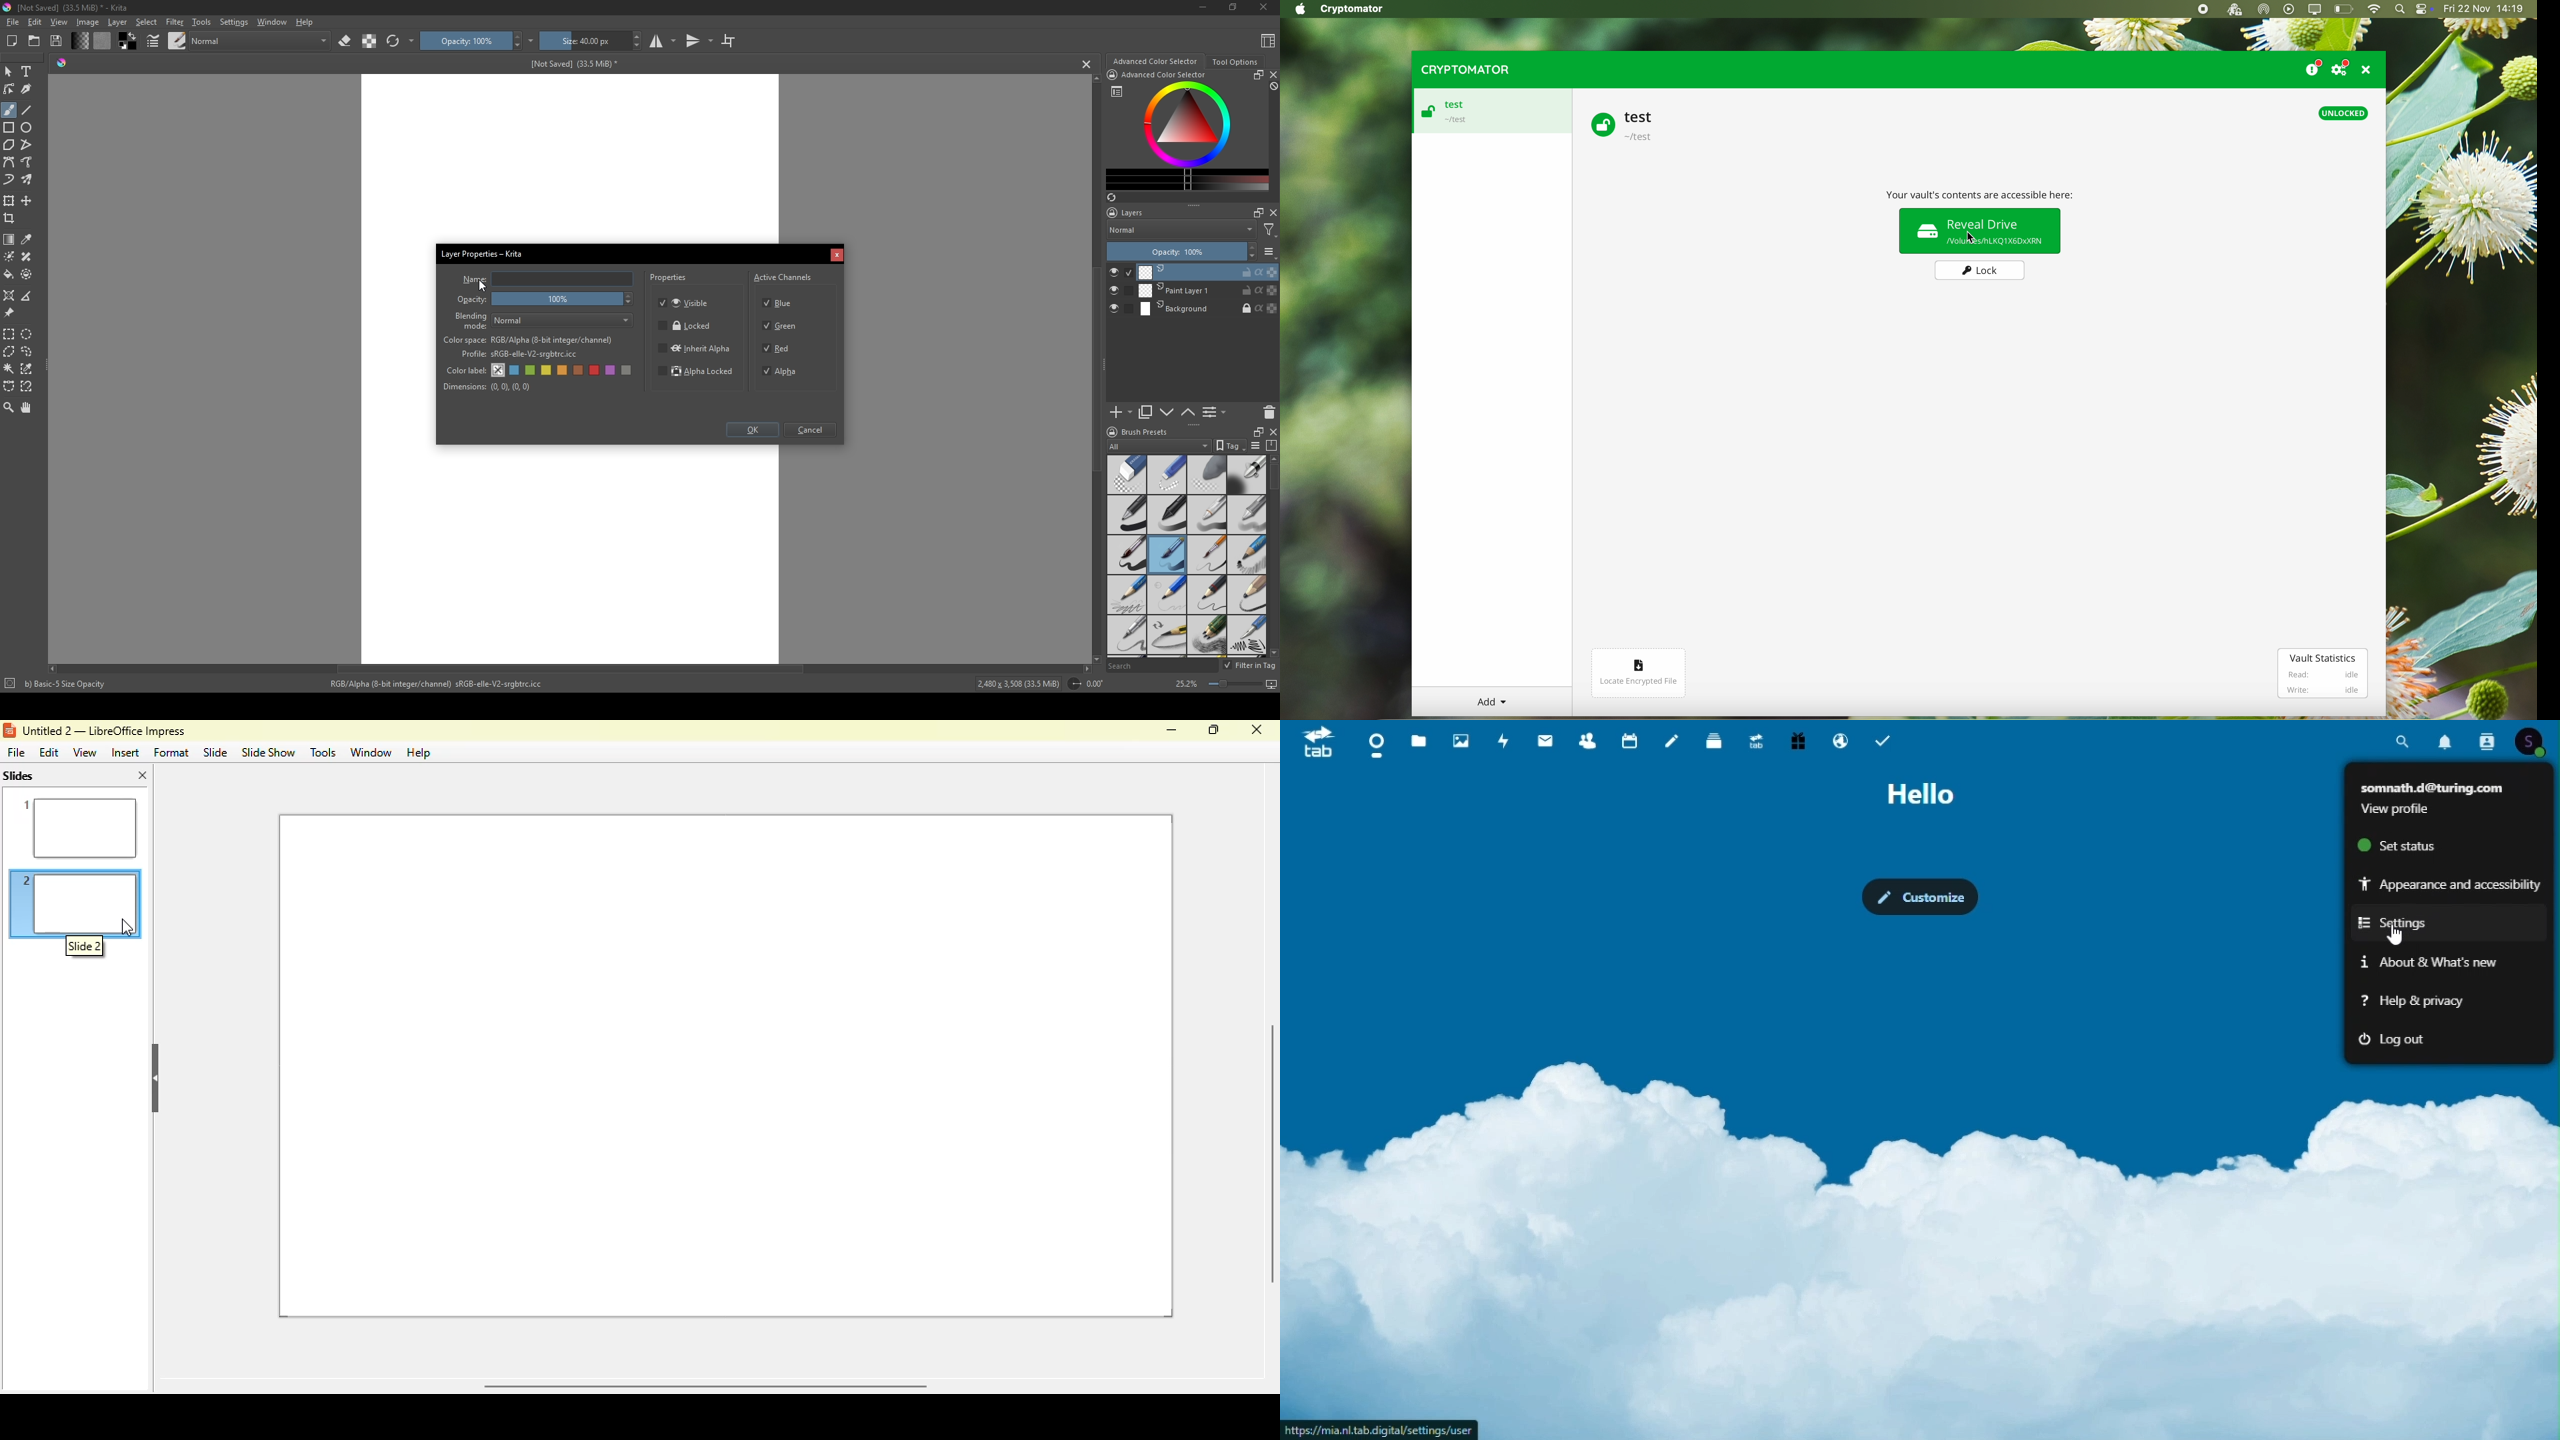  What do you see at coordinates (2402, 740) in the screenshot?
I see `Search` at bounding box center [2402, 740].